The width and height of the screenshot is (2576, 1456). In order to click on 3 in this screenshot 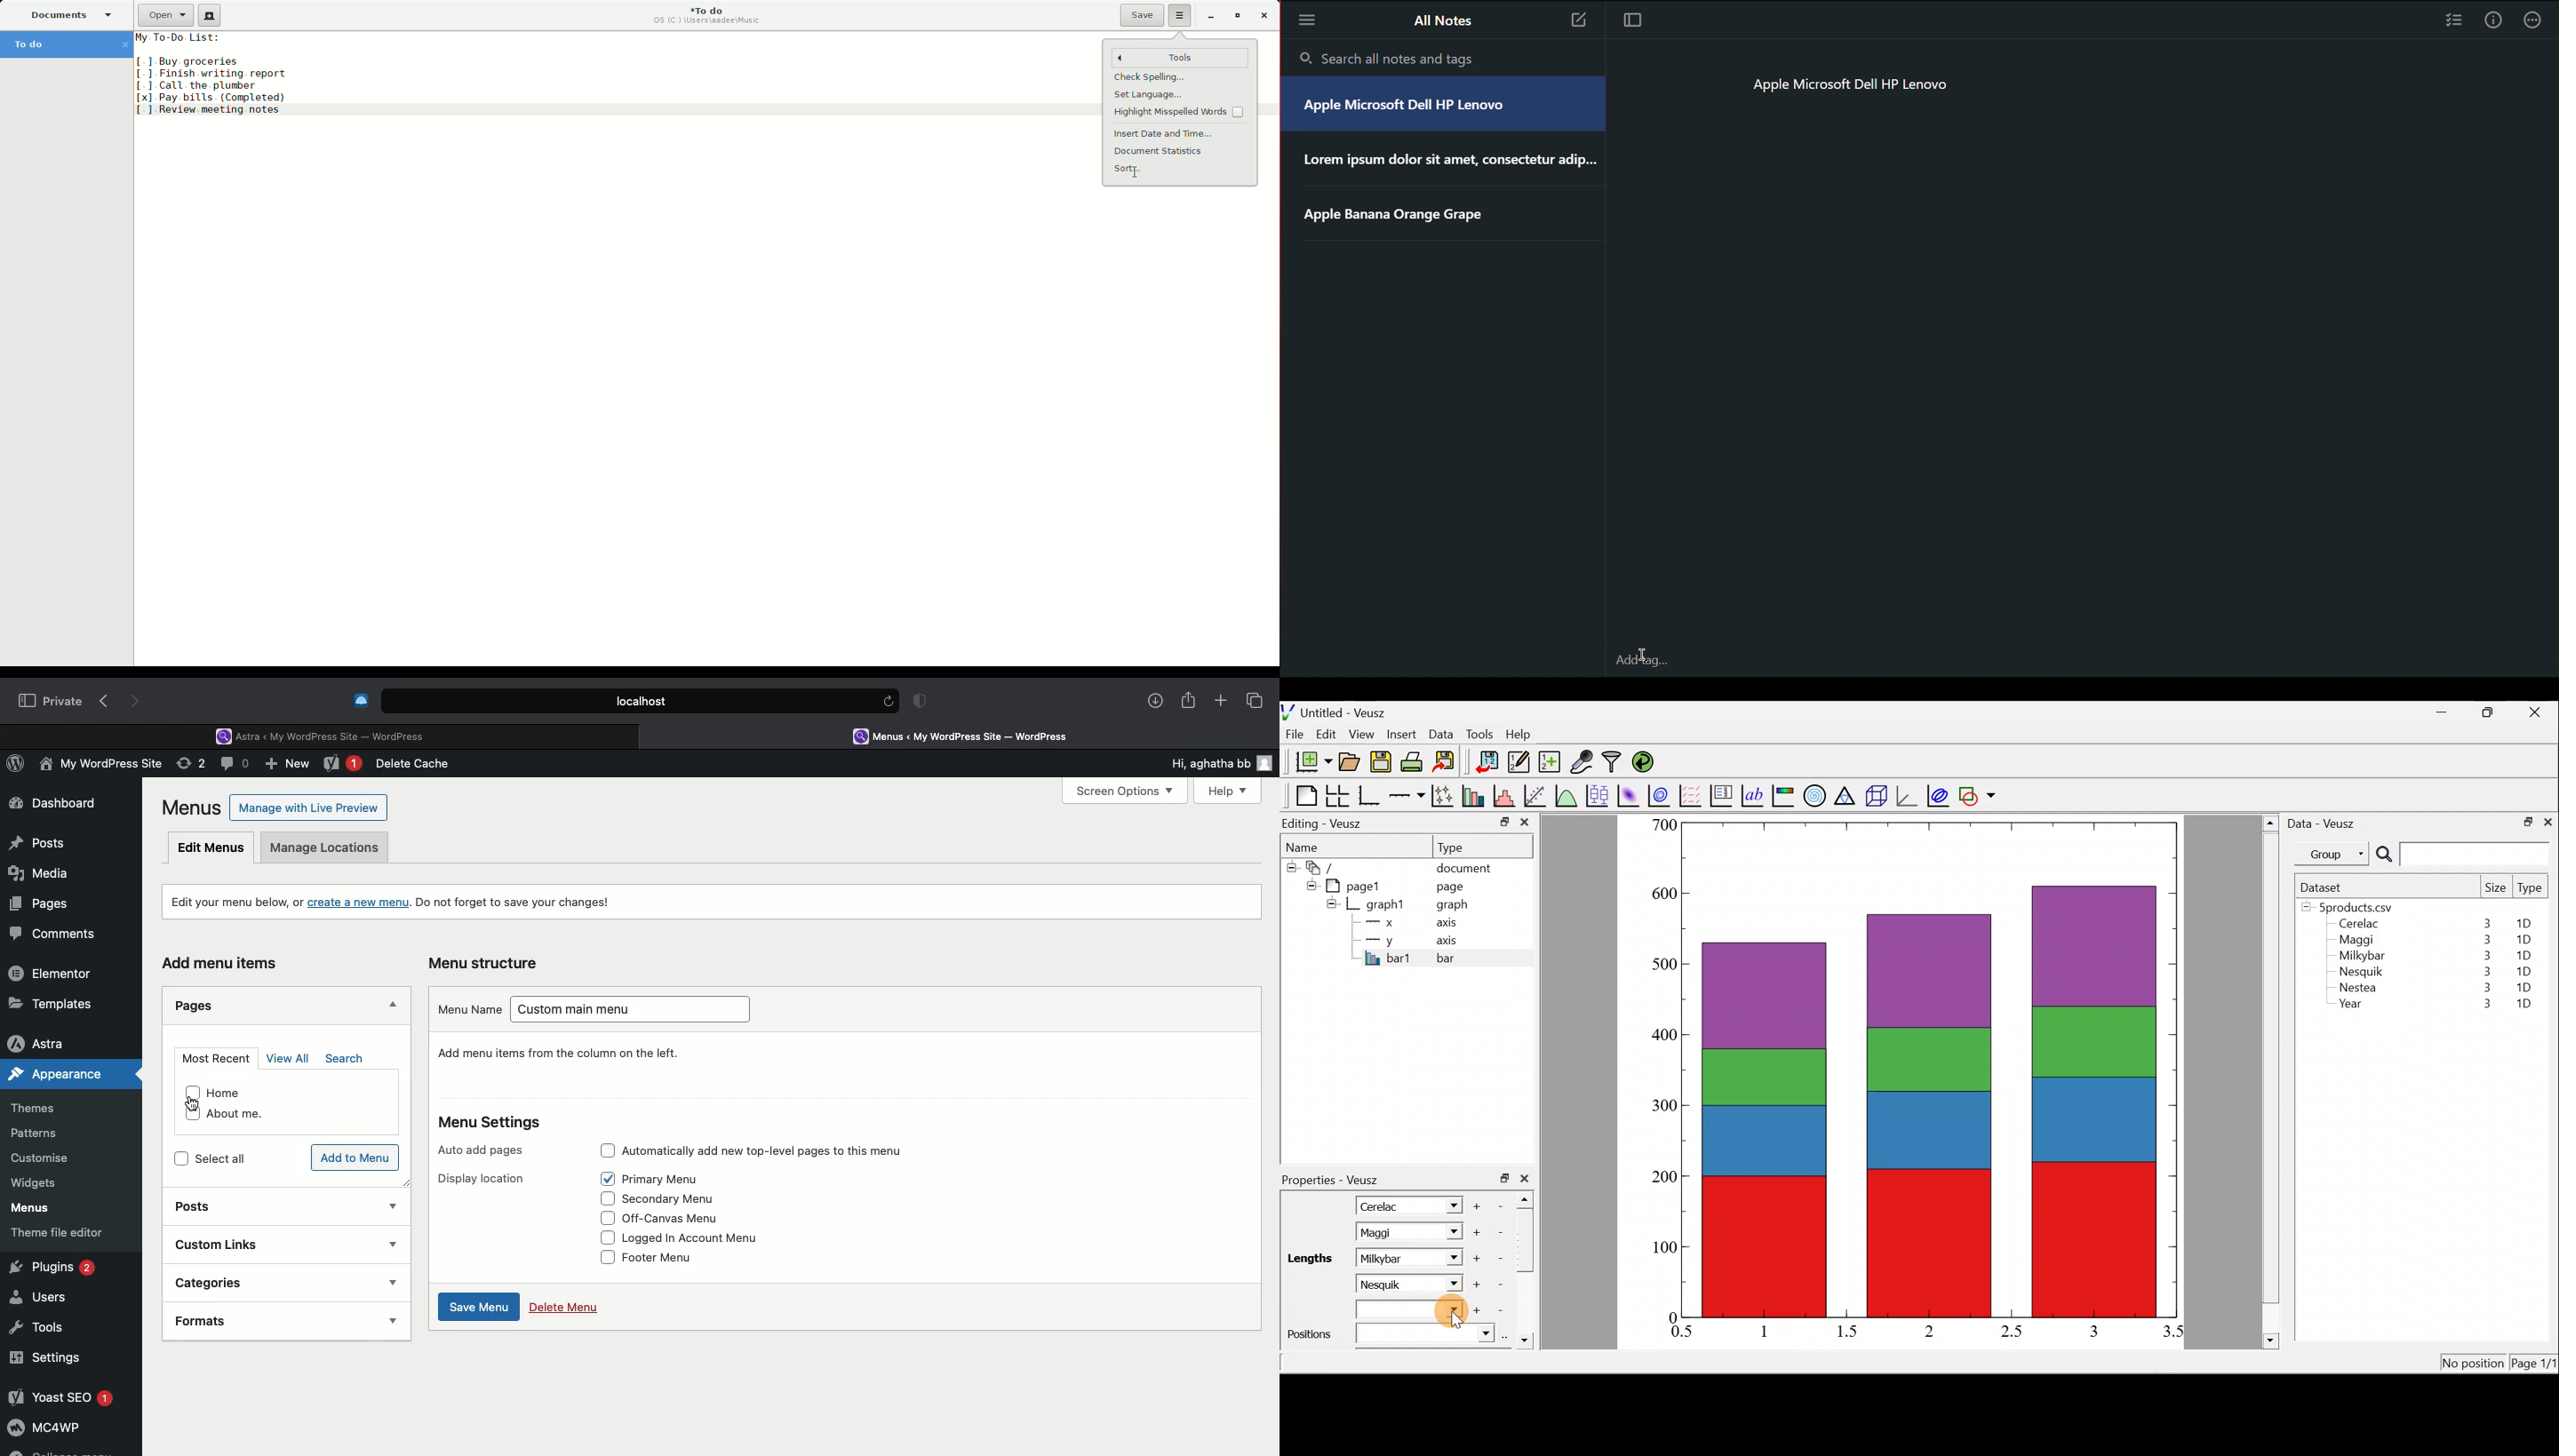, I will do `click(2486, 923)`.